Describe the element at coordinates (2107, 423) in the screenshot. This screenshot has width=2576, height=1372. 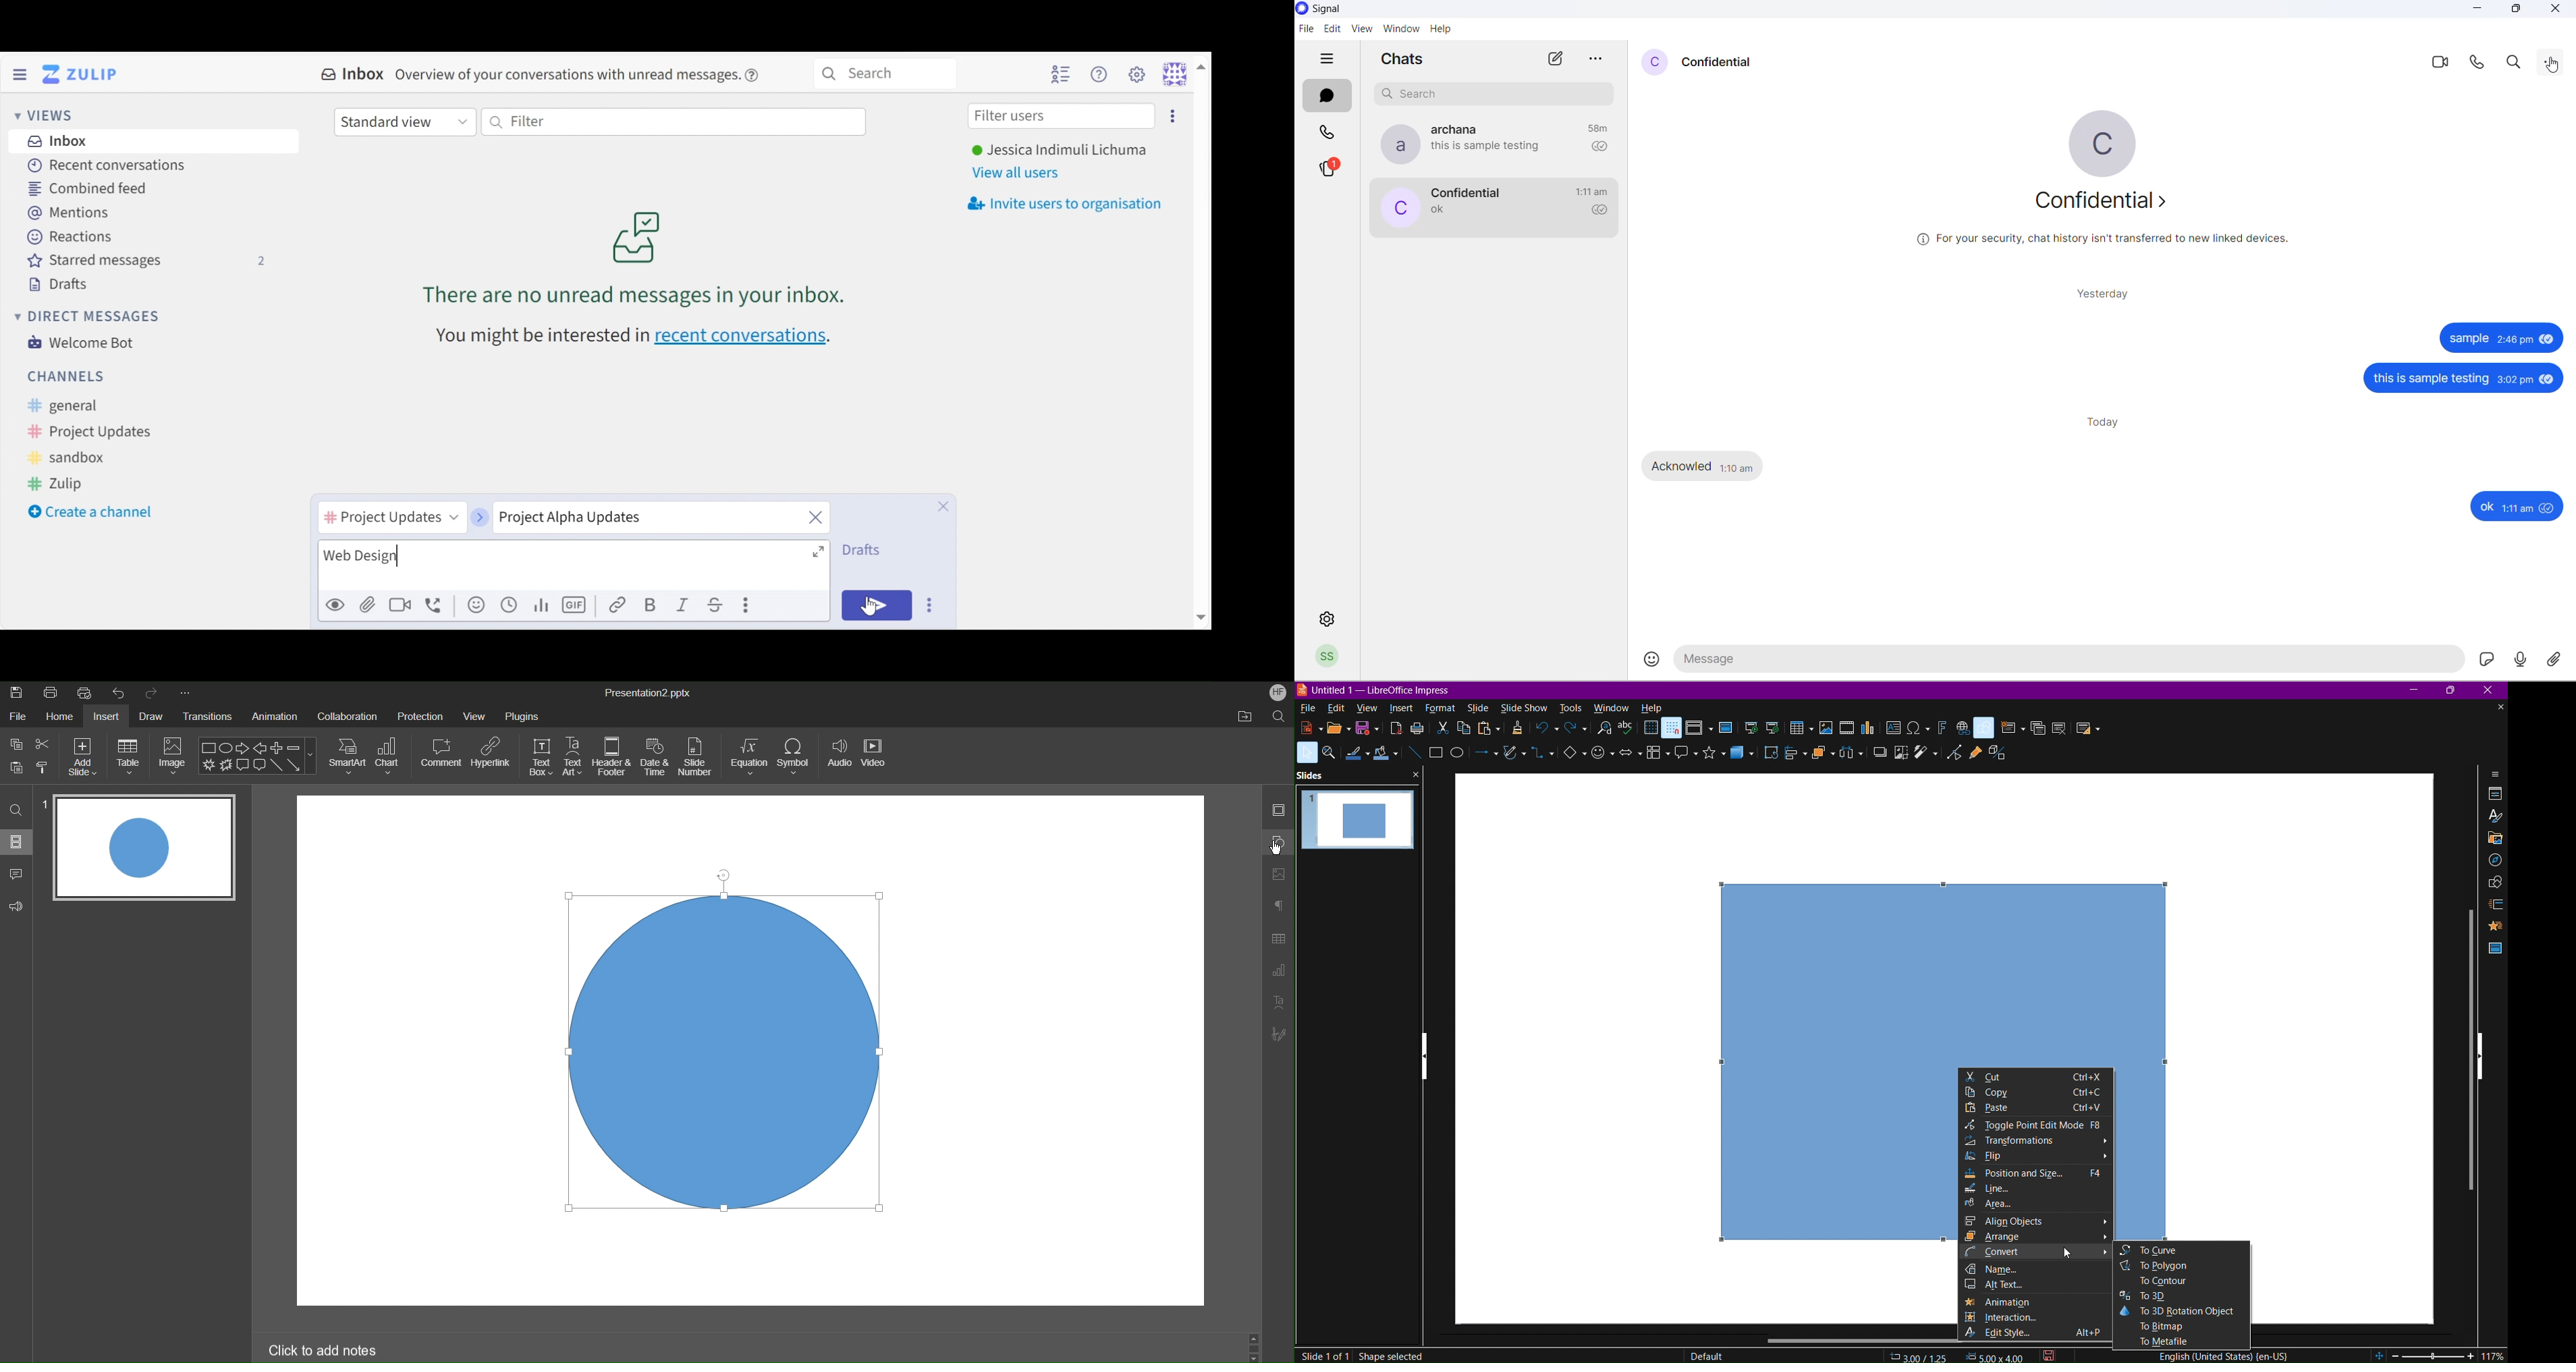
I see `today messages heading` at that location.